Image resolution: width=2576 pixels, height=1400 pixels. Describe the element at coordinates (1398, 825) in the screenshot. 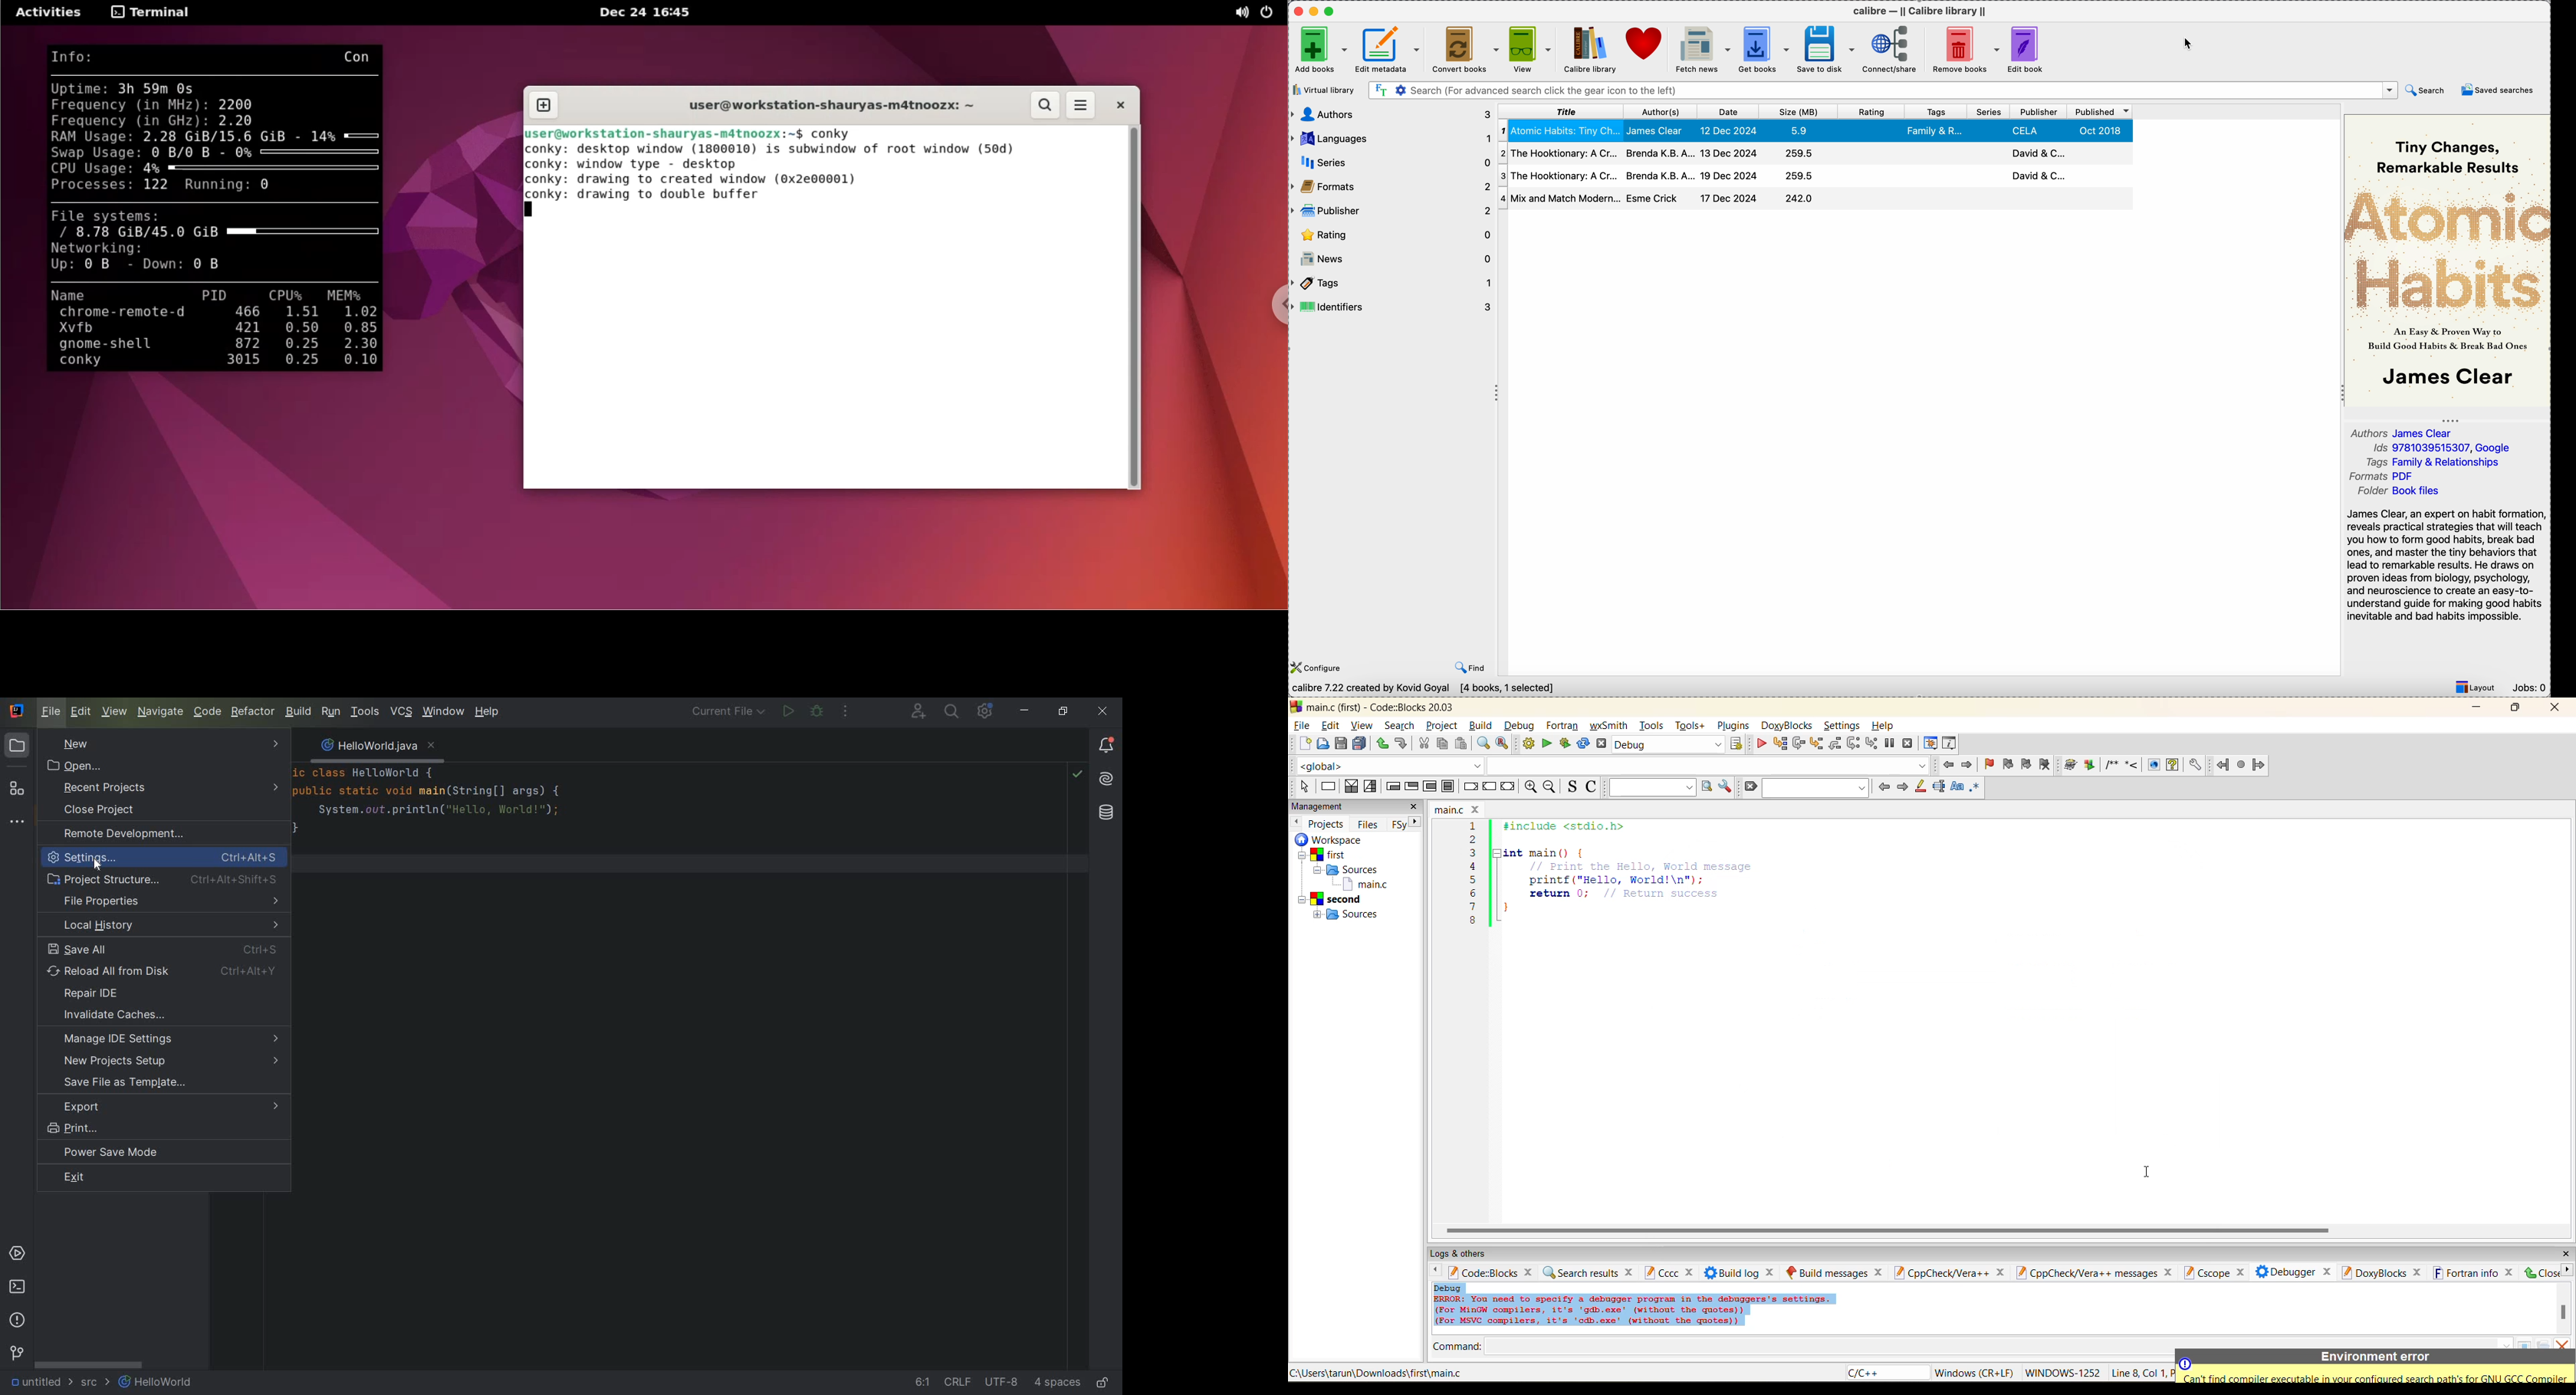

I see `Fsy` at that location.